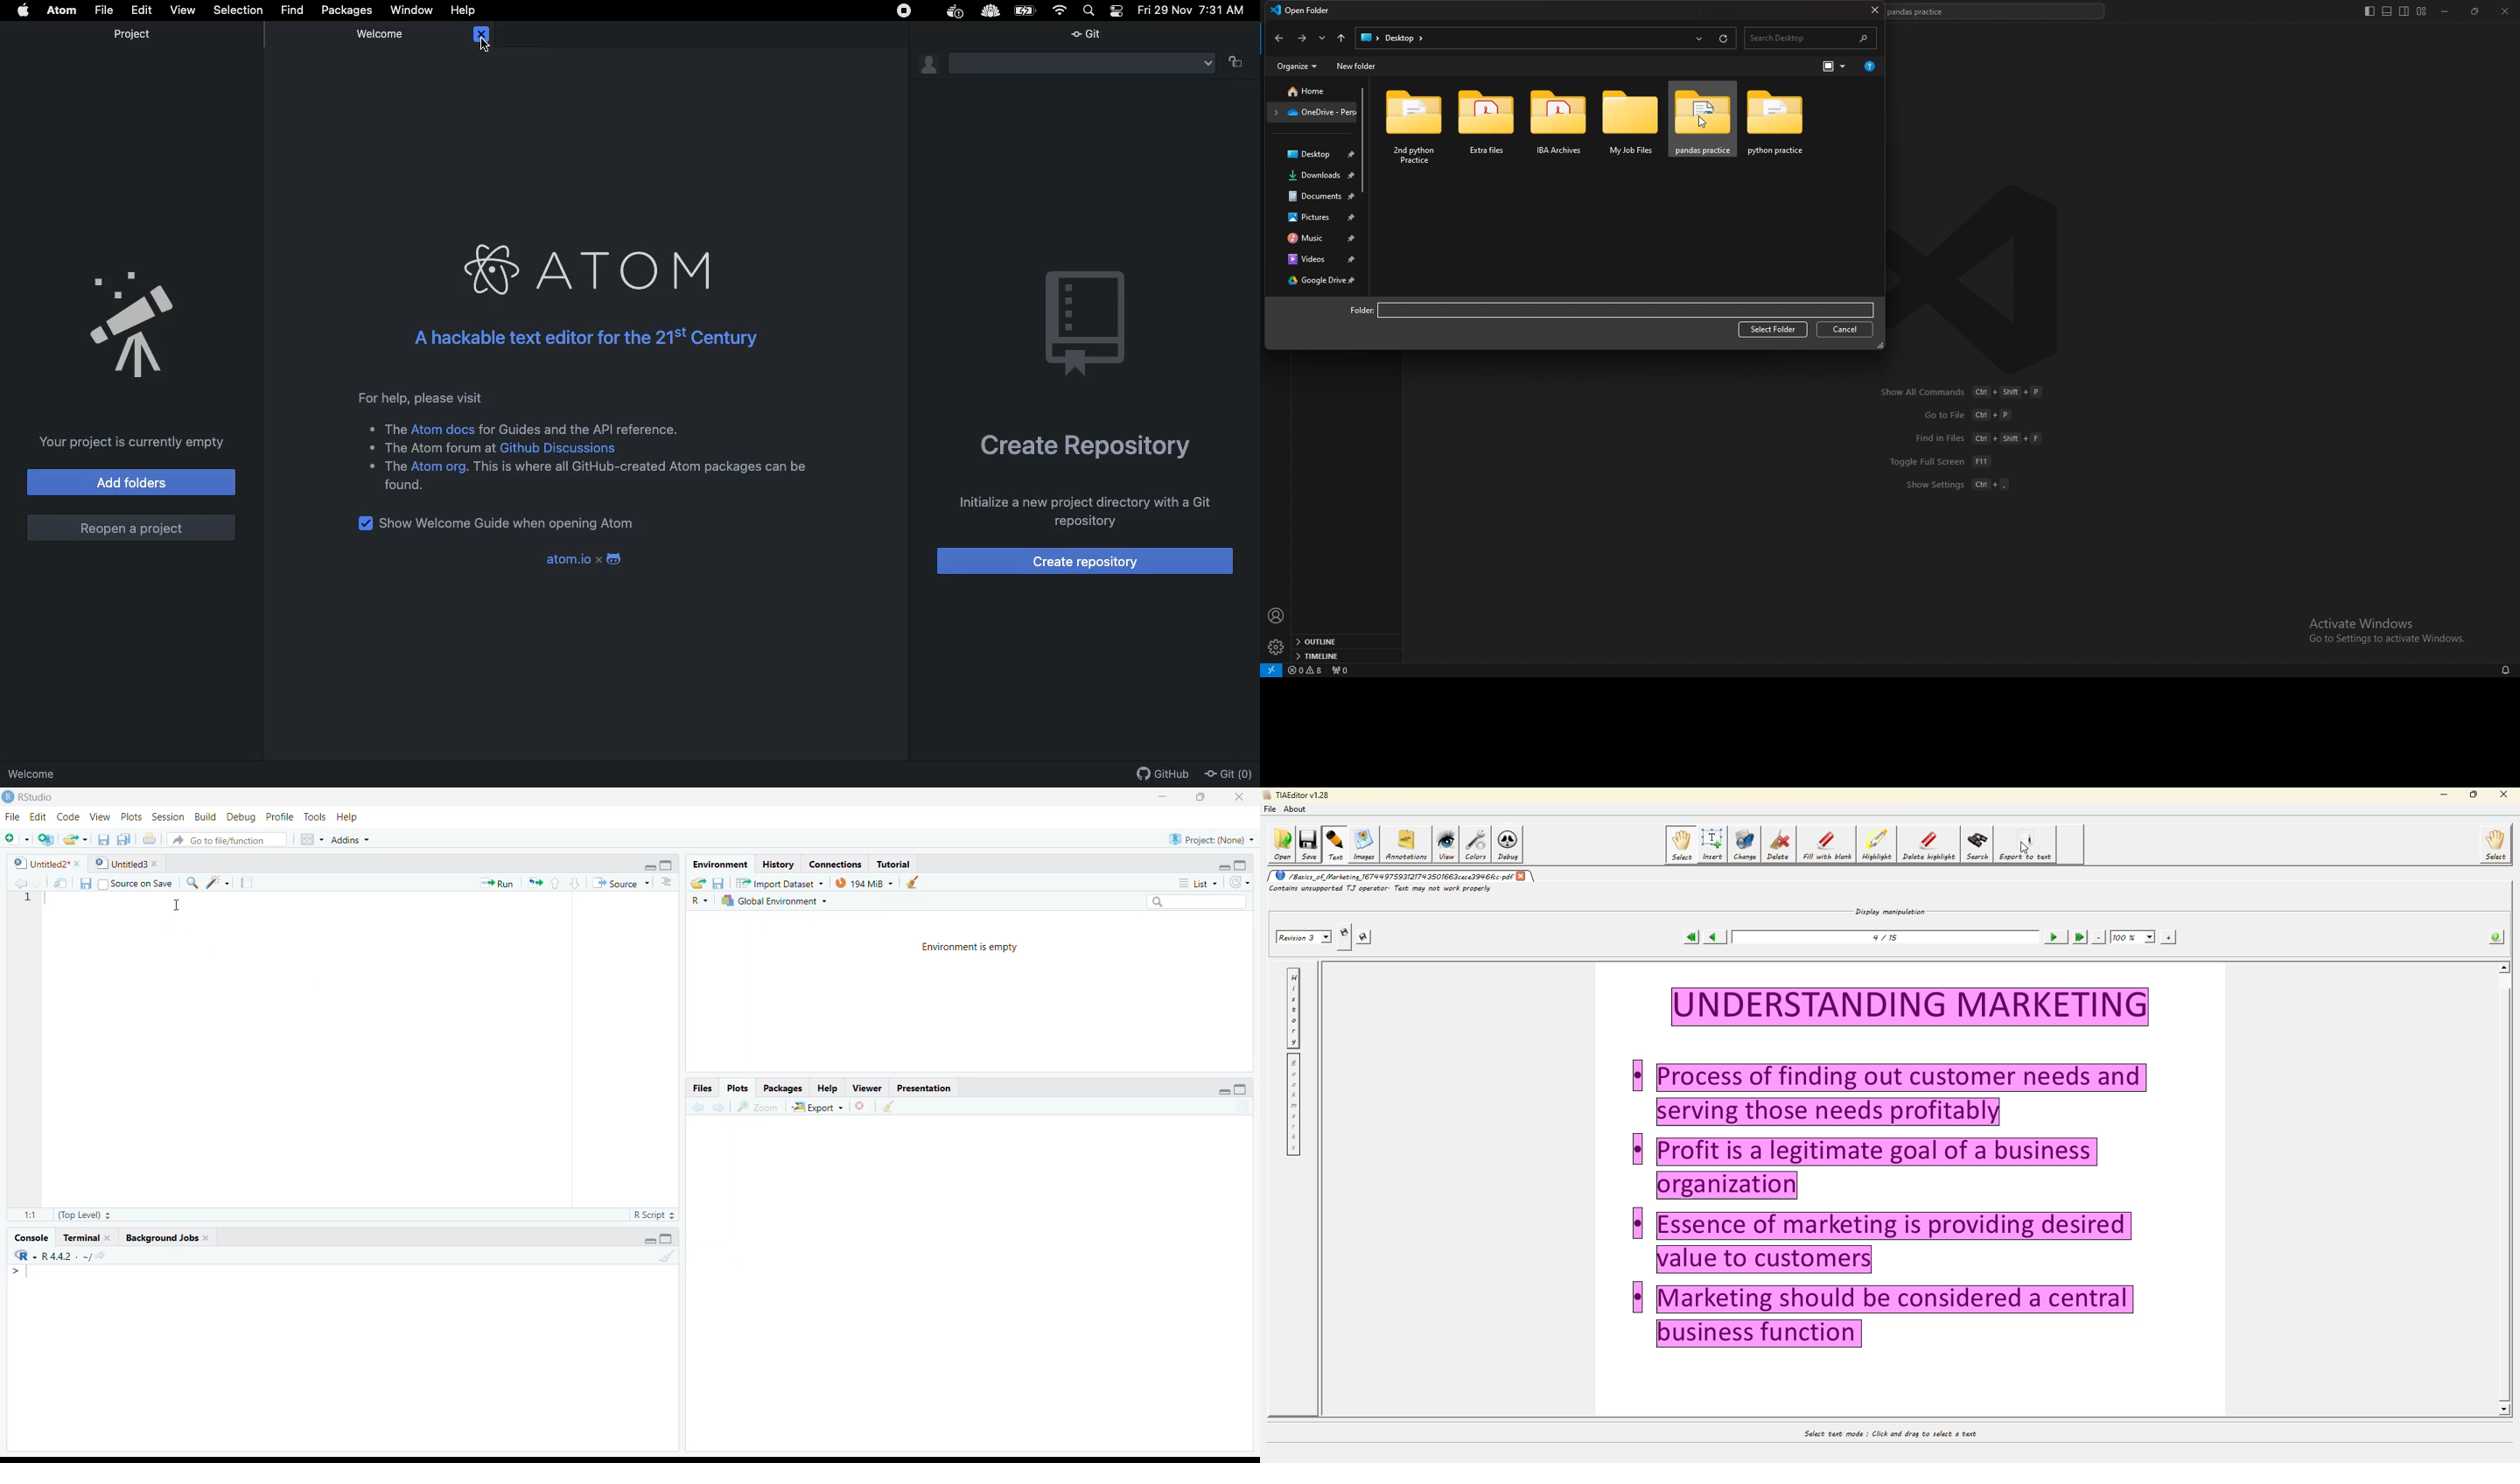  I want to click on R + 1k Global Environment +, so click(783, 902).